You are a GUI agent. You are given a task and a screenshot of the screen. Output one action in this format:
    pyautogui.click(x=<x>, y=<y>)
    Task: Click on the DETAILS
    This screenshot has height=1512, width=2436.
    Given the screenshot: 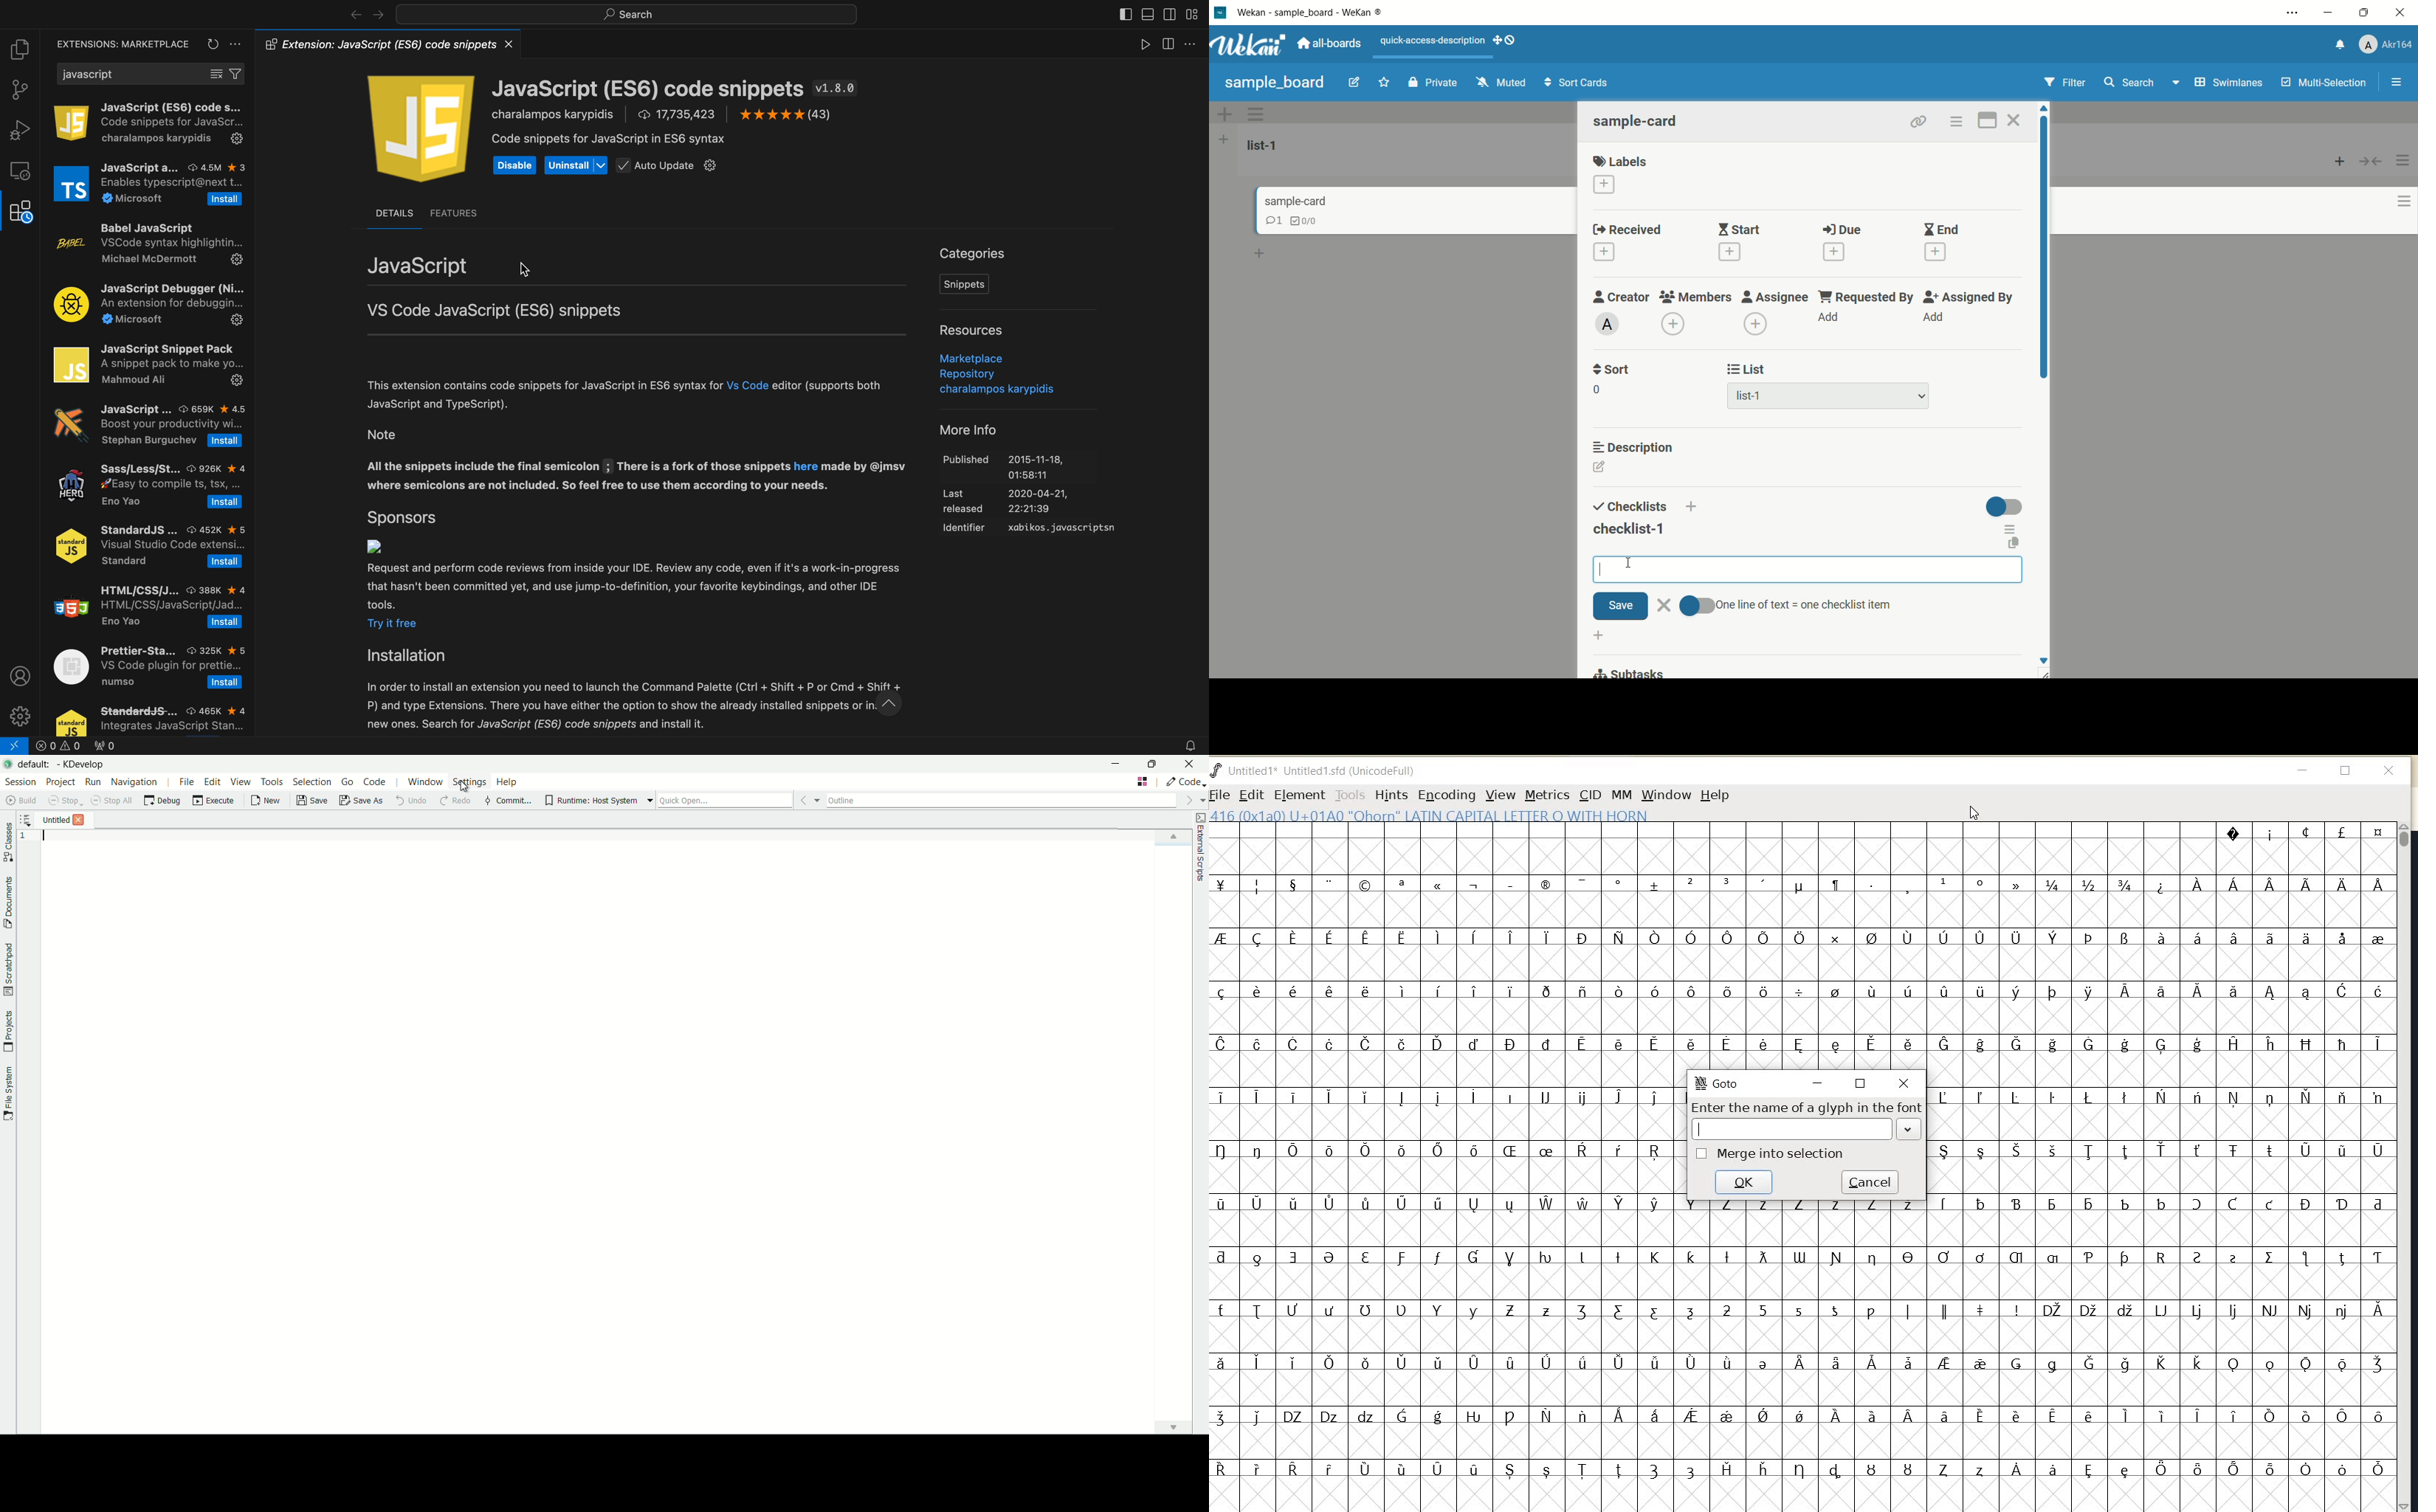 What is the action you would take?
    pyautogui.click(x=394, y=212)
    